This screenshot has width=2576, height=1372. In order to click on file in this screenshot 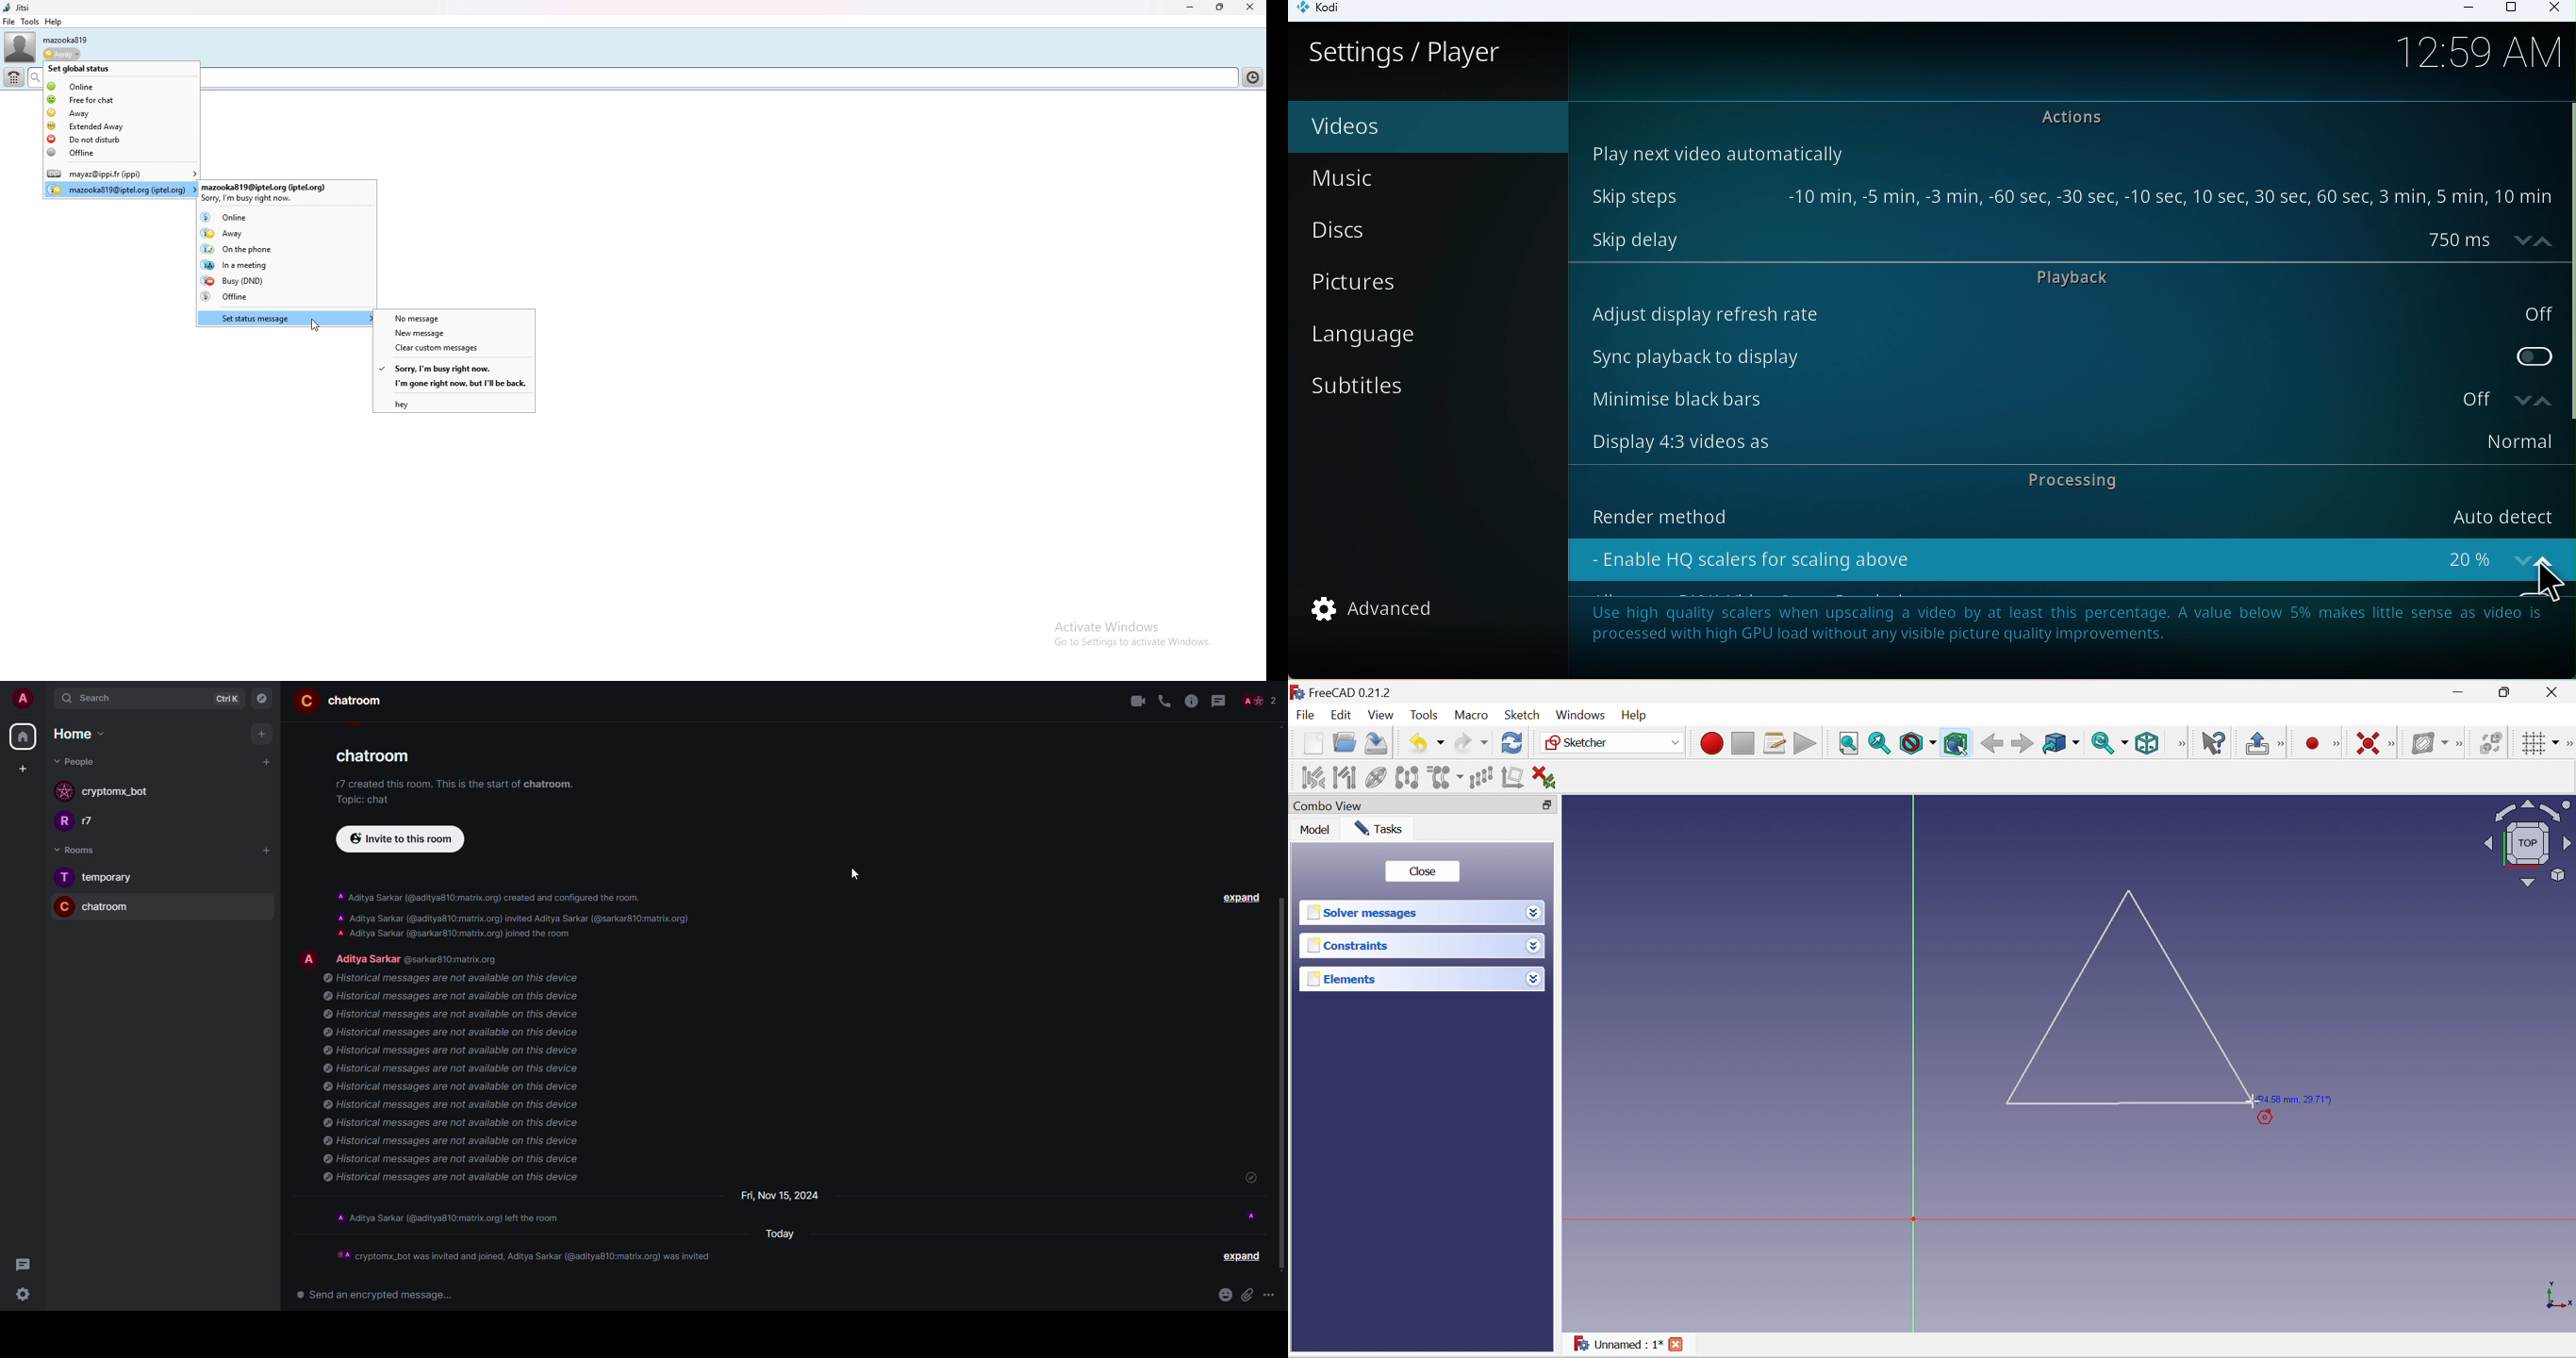, I will do `click(9, 22)`.